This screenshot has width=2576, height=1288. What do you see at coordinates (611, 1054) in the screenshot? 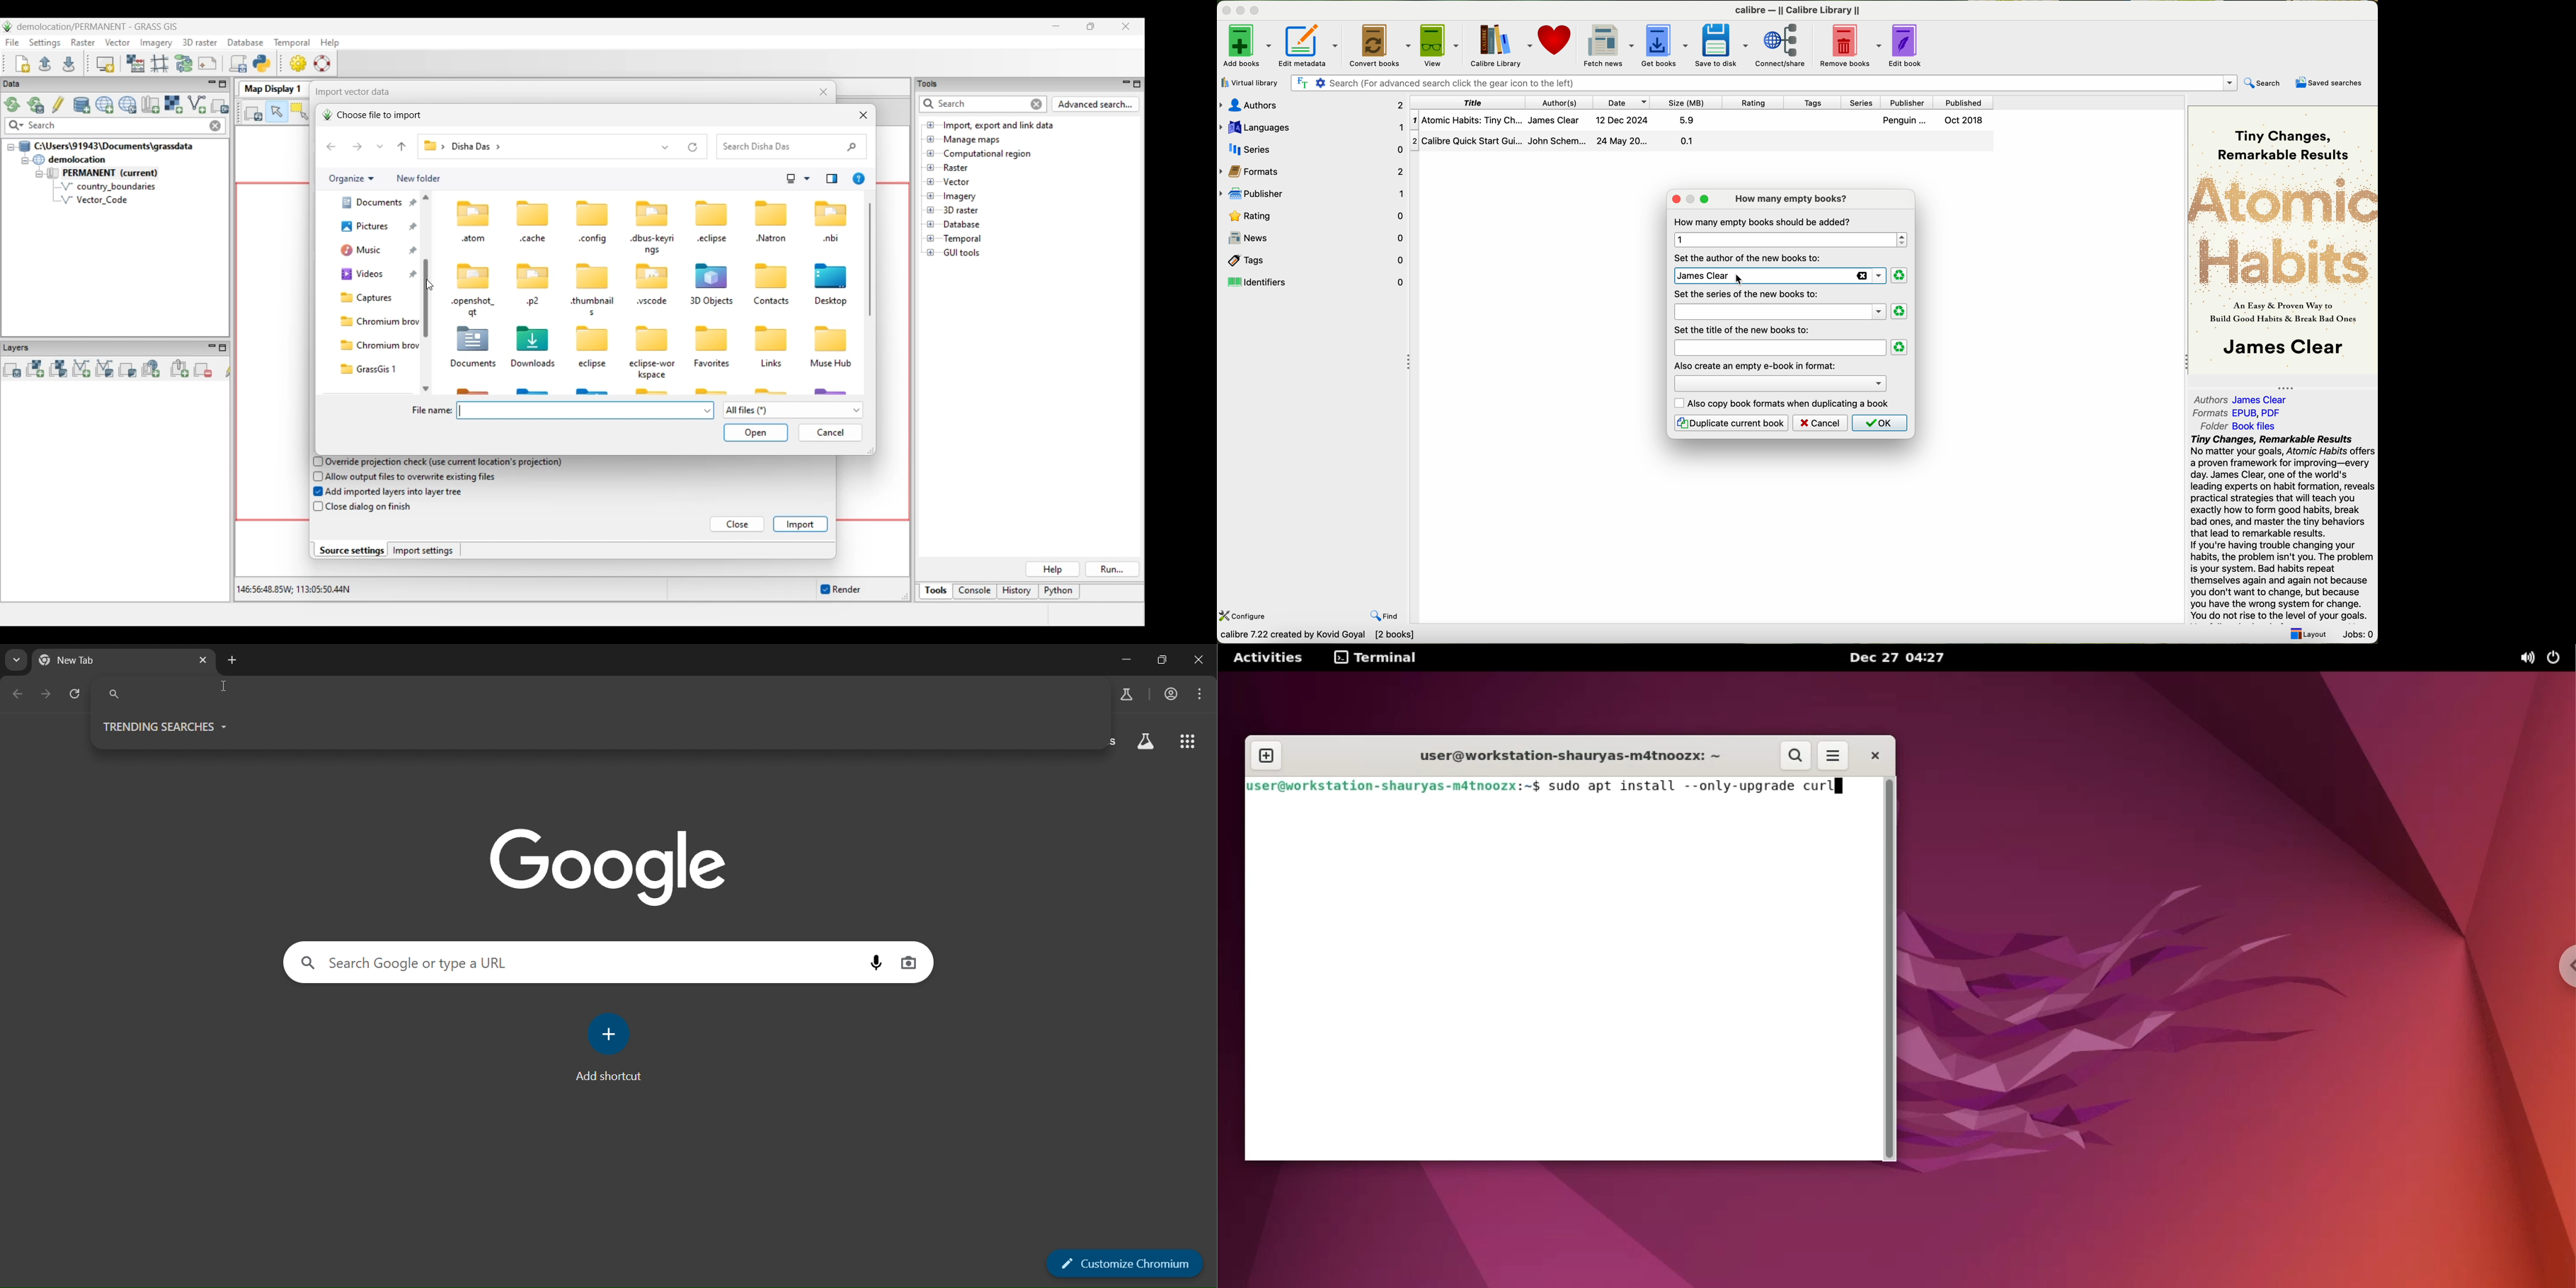
I see `add shortcut` at bounding box center [611, 1054].